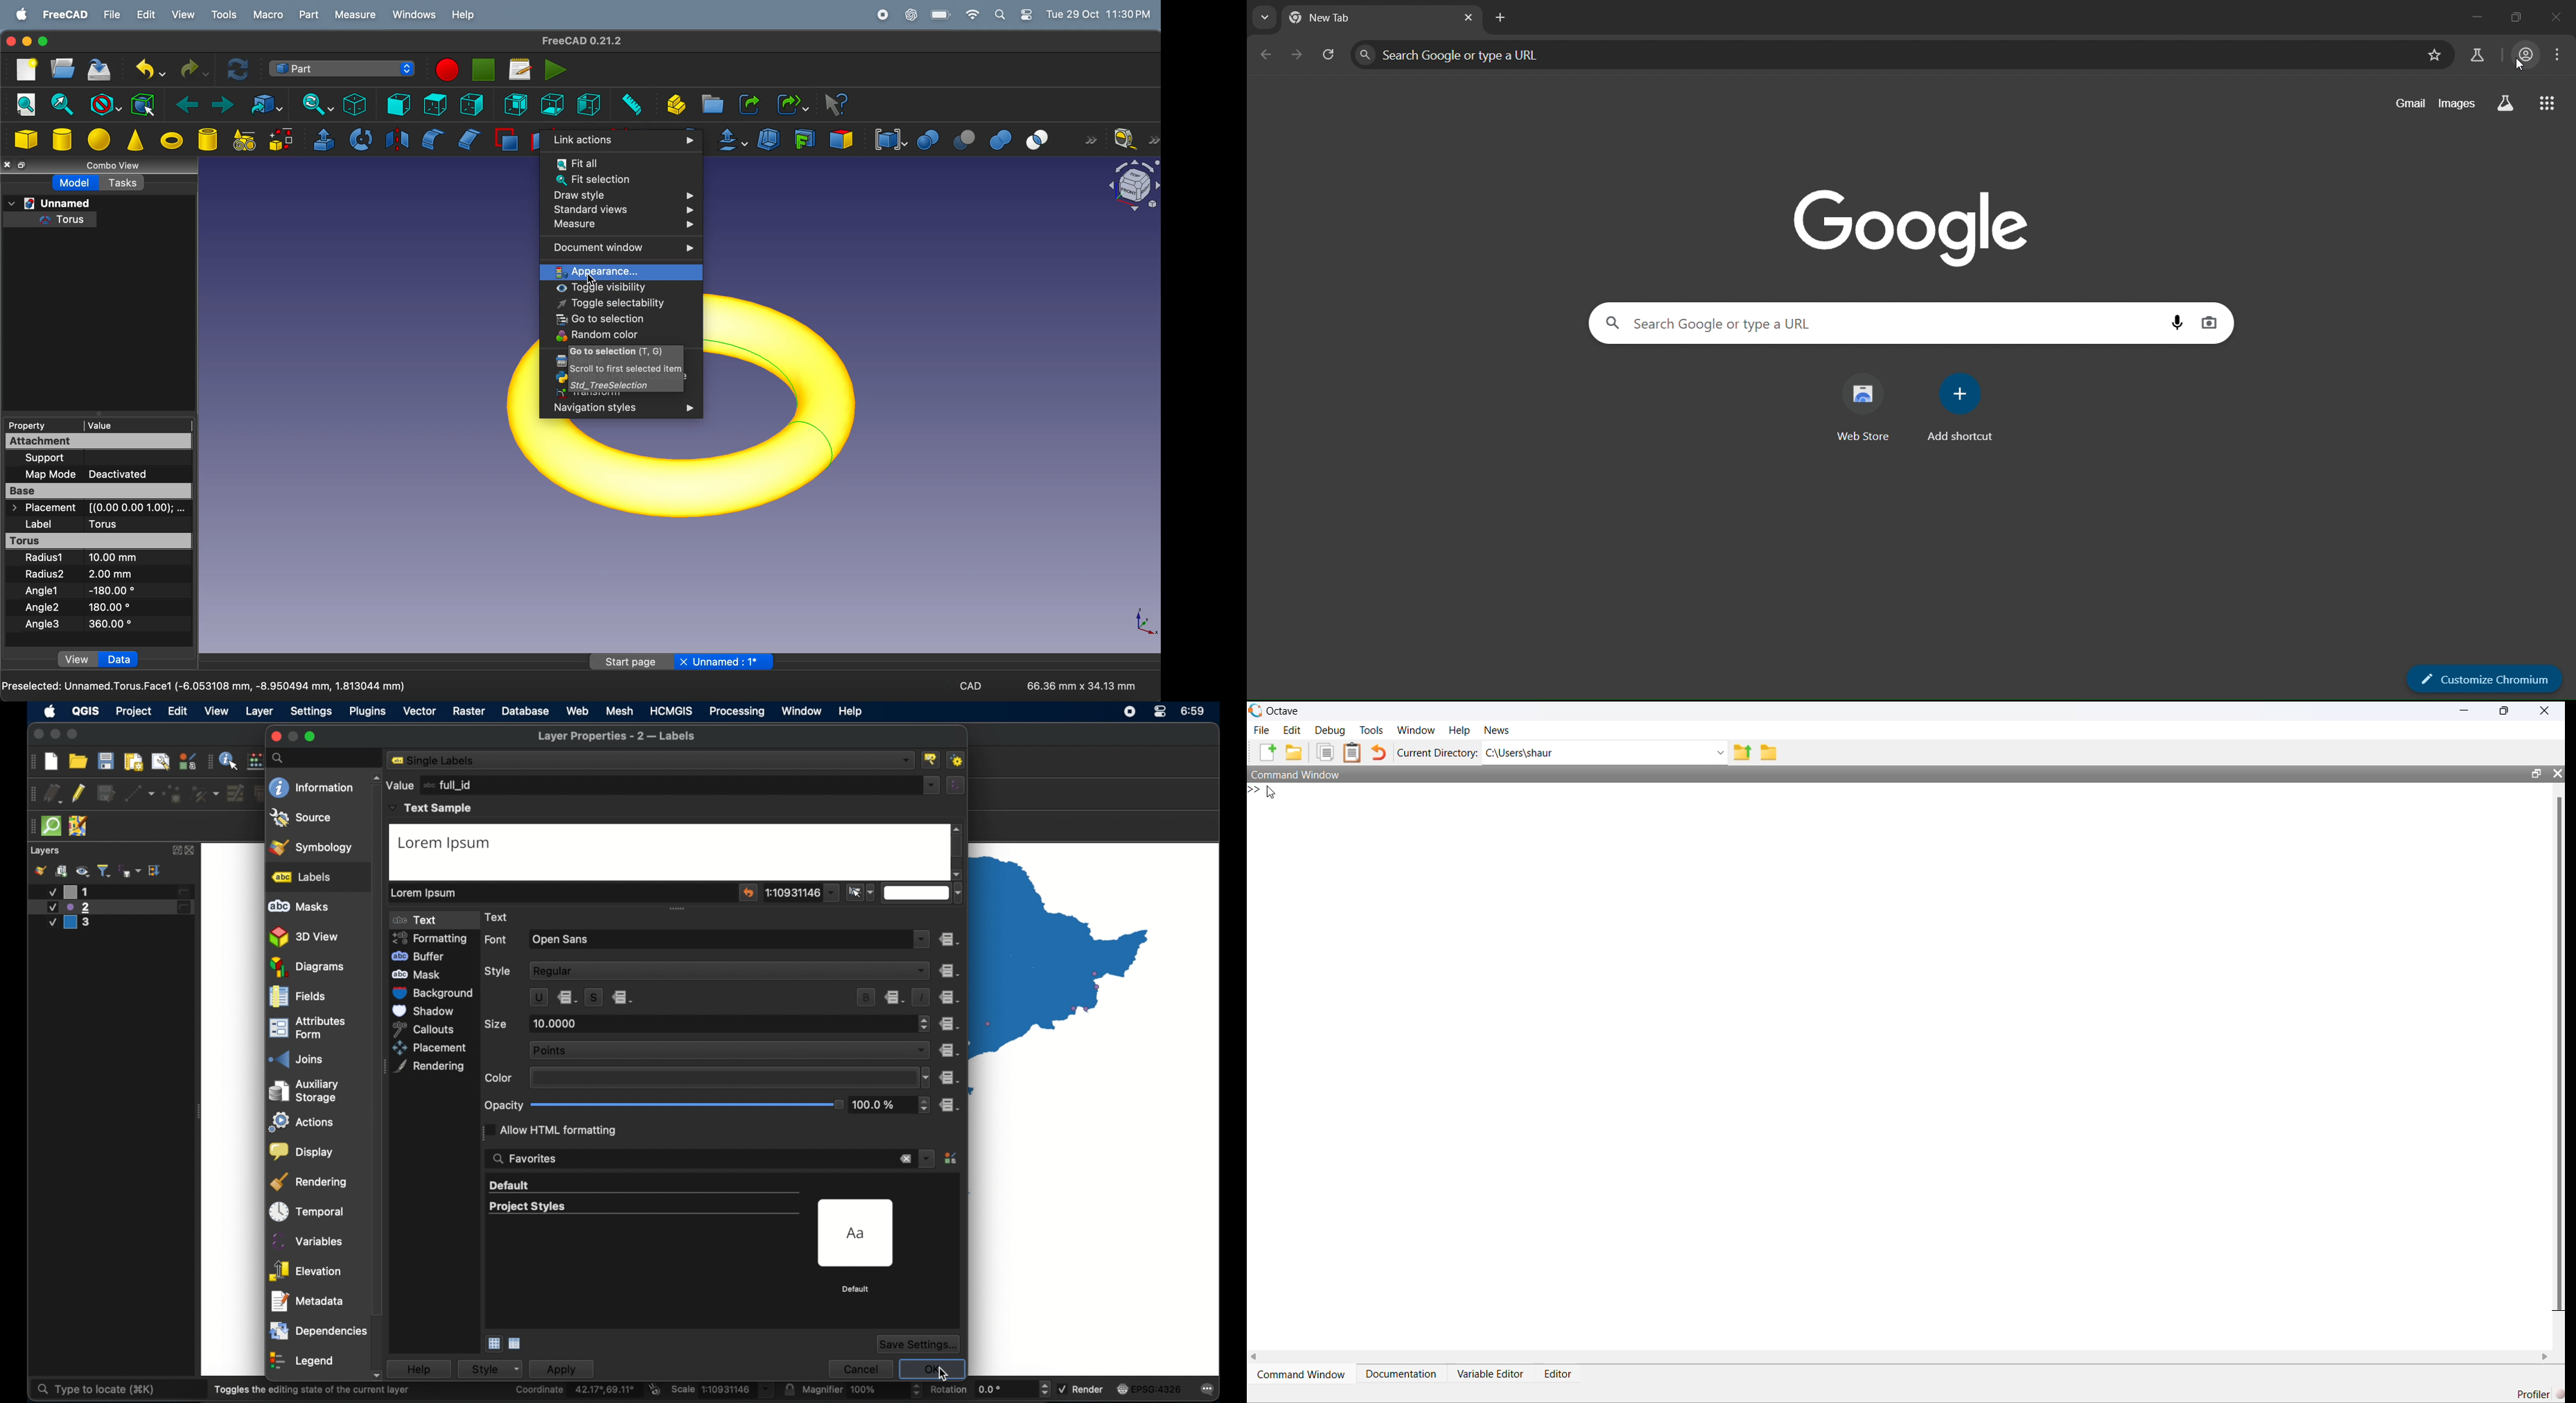 The width and height of the screenshot is (2576, 1428). Describe the element at coordinates (520, 68) in the screenshot. I see `marcos` at that location.